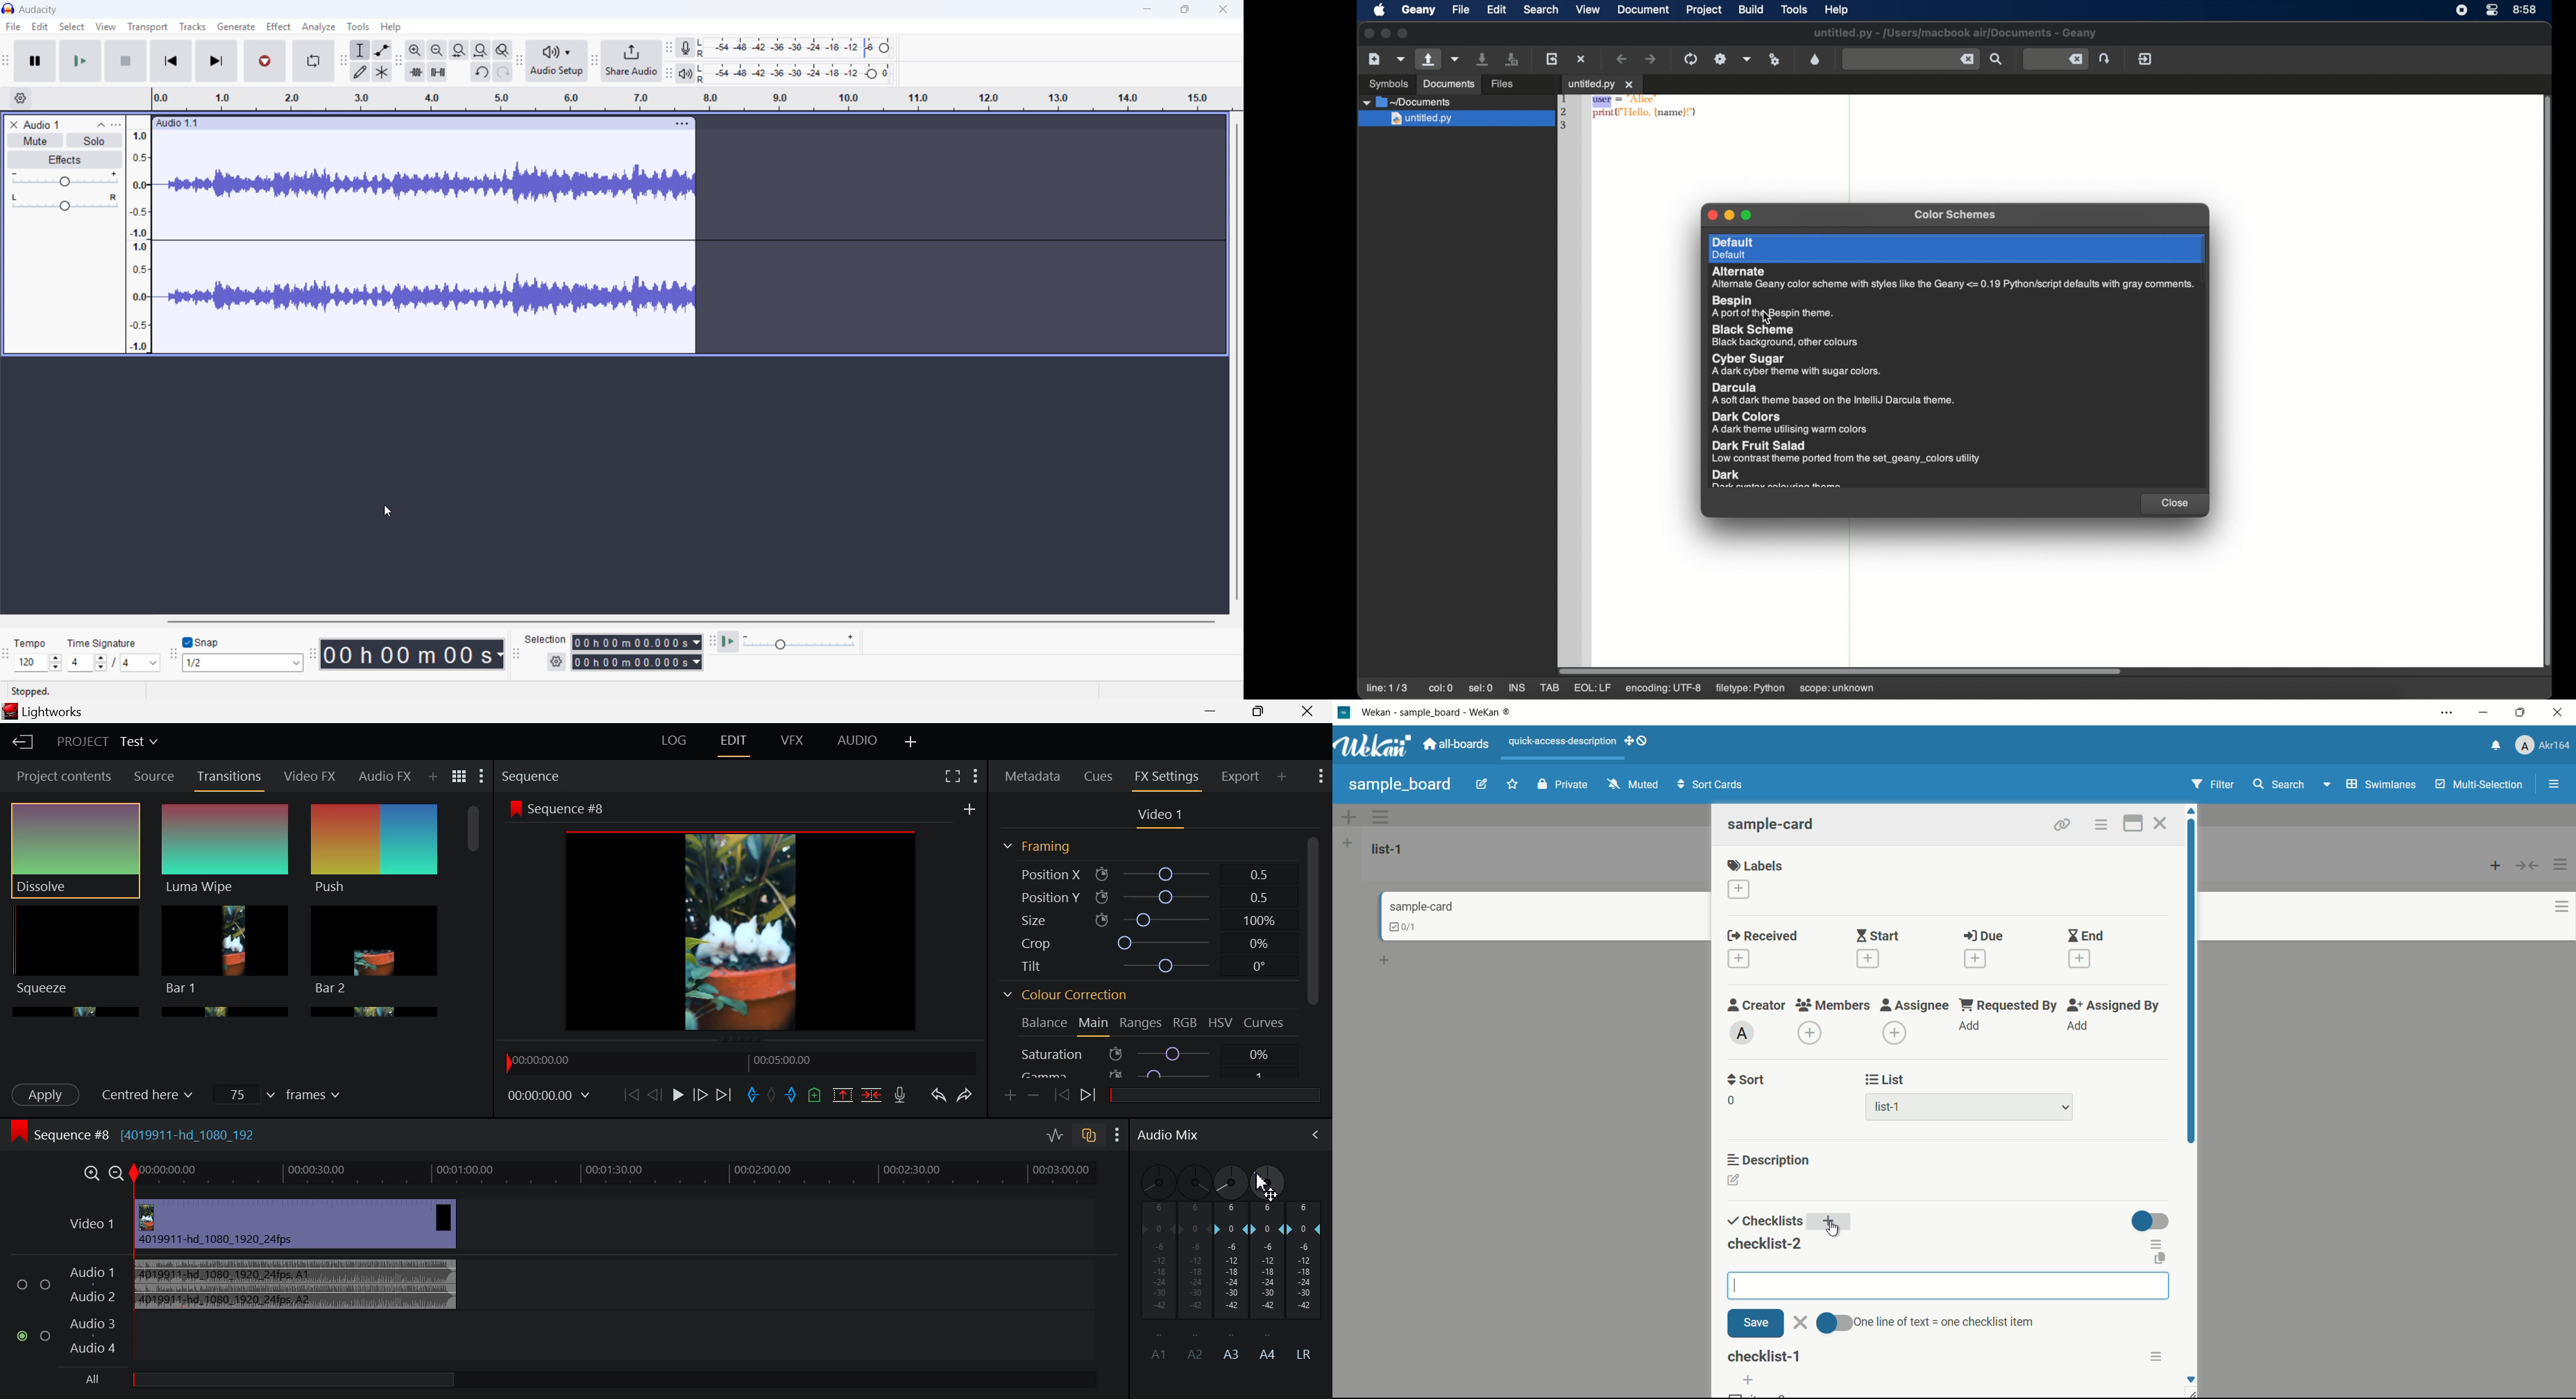 The image size is (2576, 1400). I want to click on Share audio toolbar , so click(595, 60).